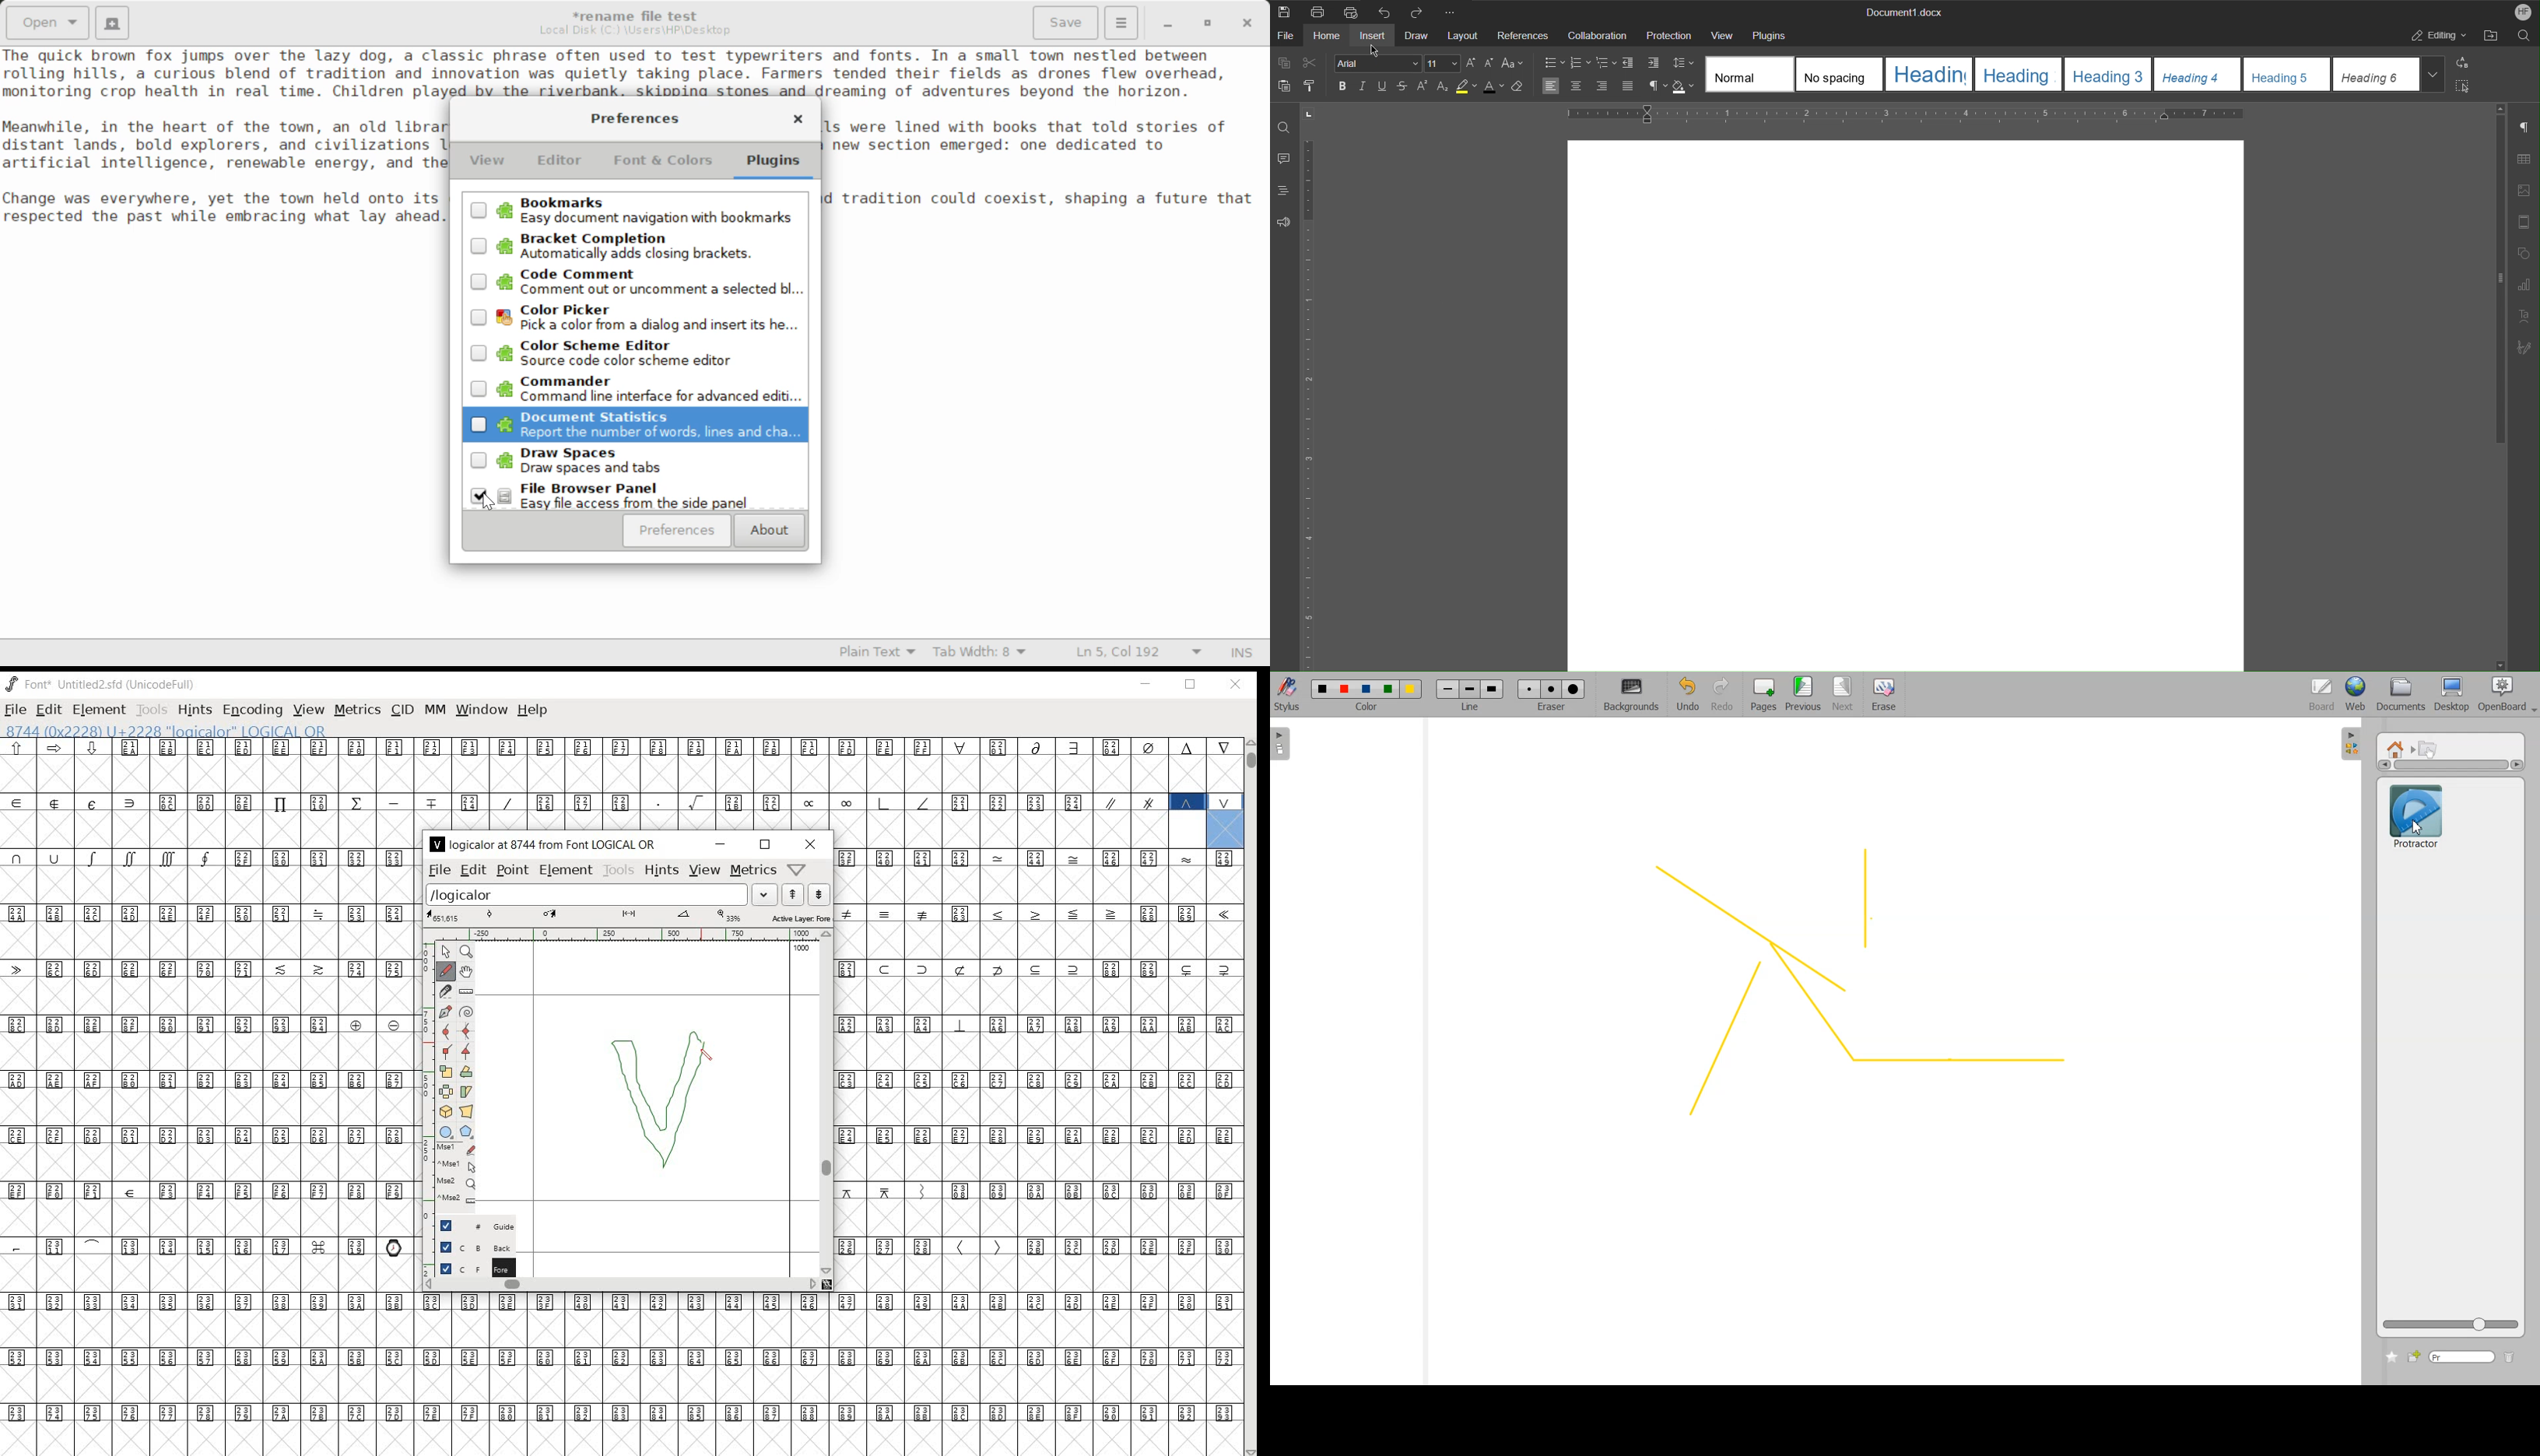 The image size is (2548, 1456). What do you see at coordinates (1472, 64) in the screenshot?
I see `Increase size` at bounding box center [1472, 64].